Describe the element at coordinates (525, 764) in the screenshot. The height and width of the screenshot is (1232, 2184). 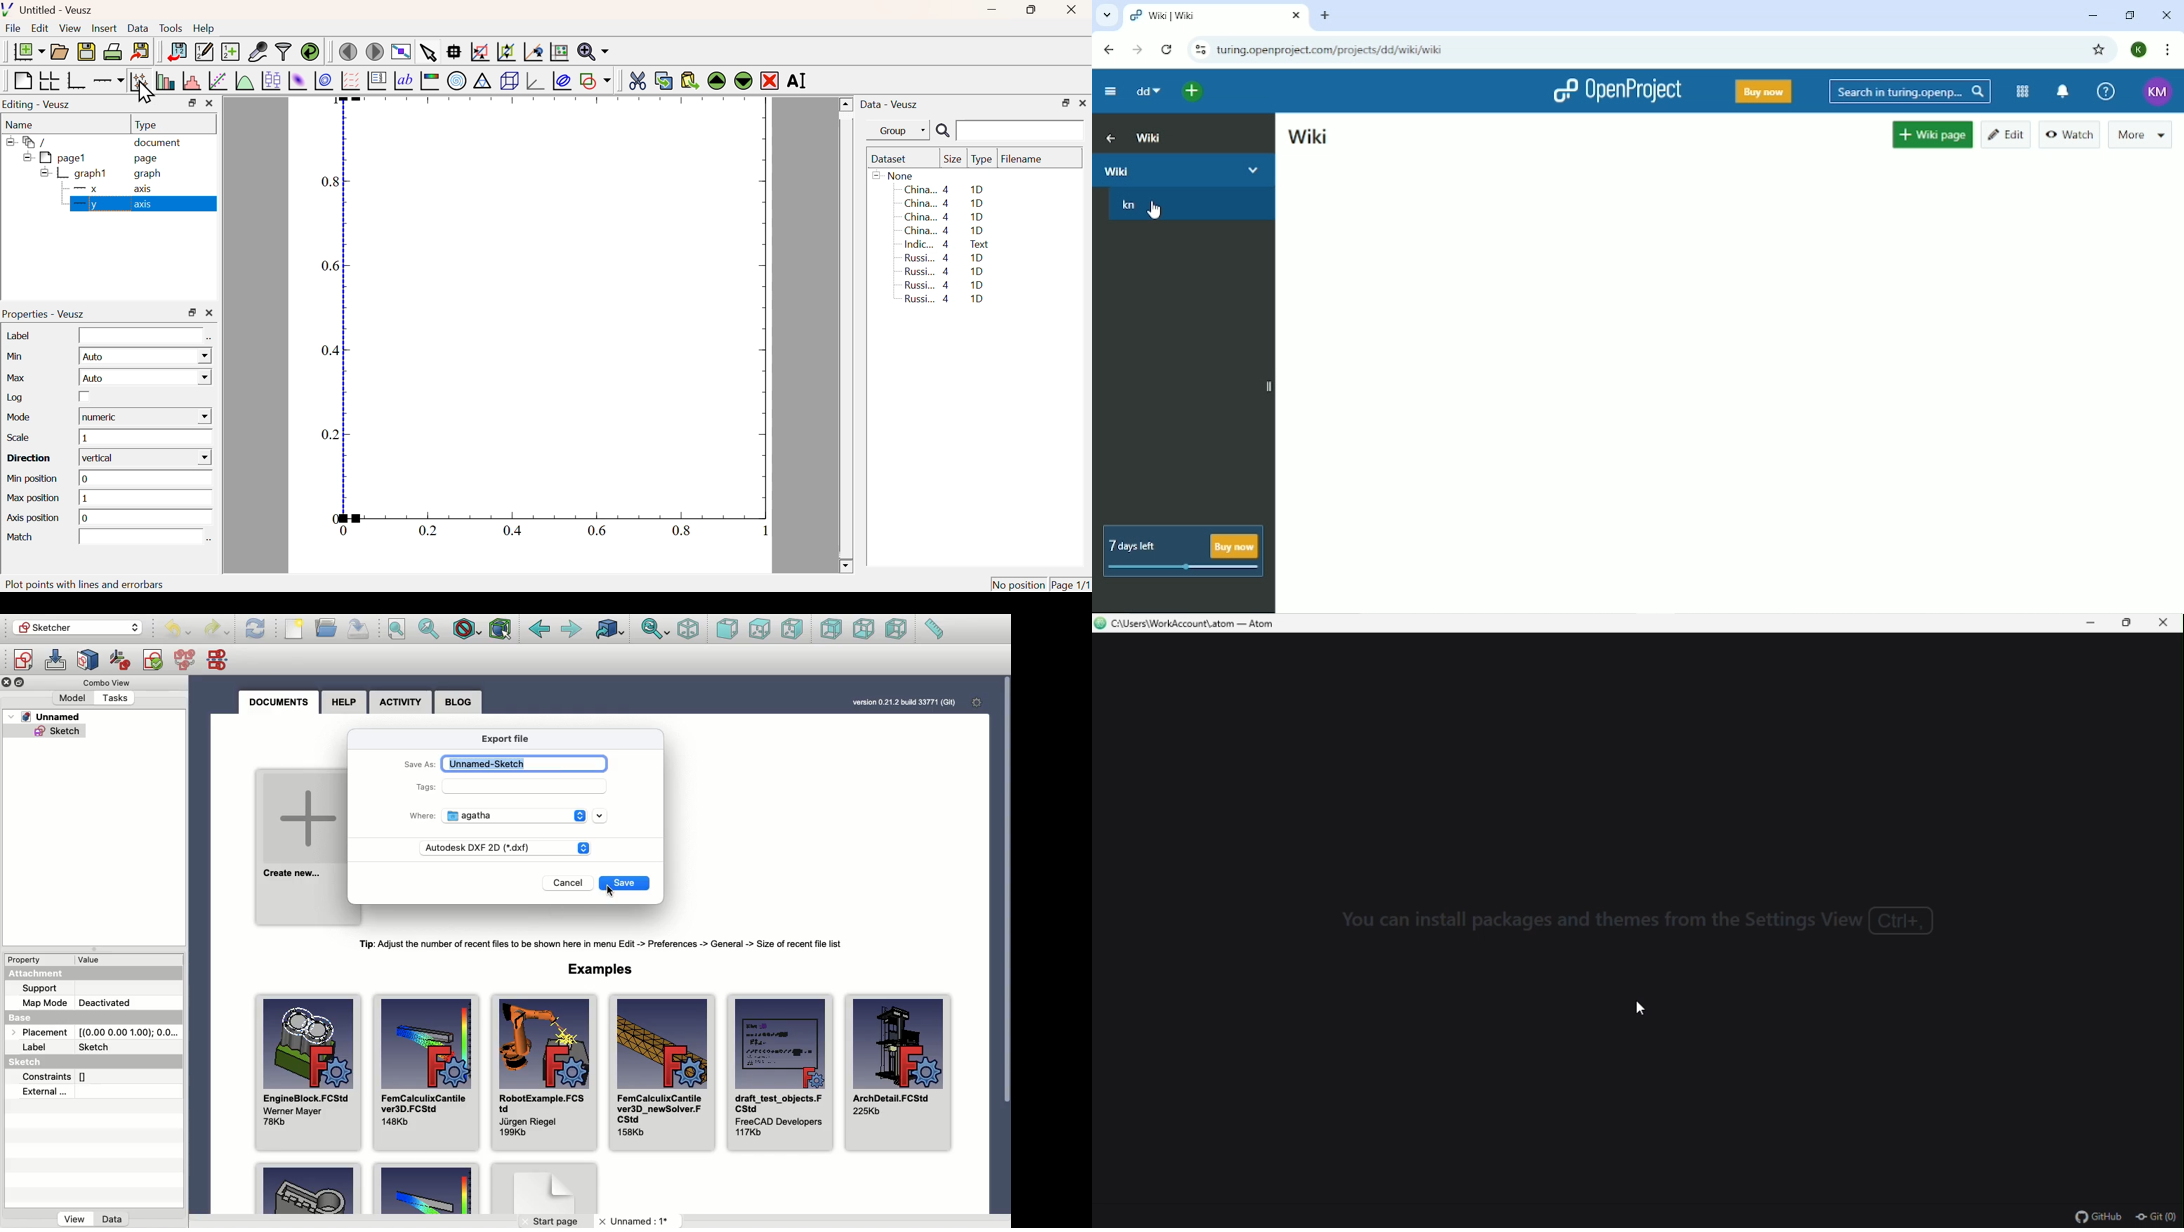
I see `Unnamed-sketch` at that location.